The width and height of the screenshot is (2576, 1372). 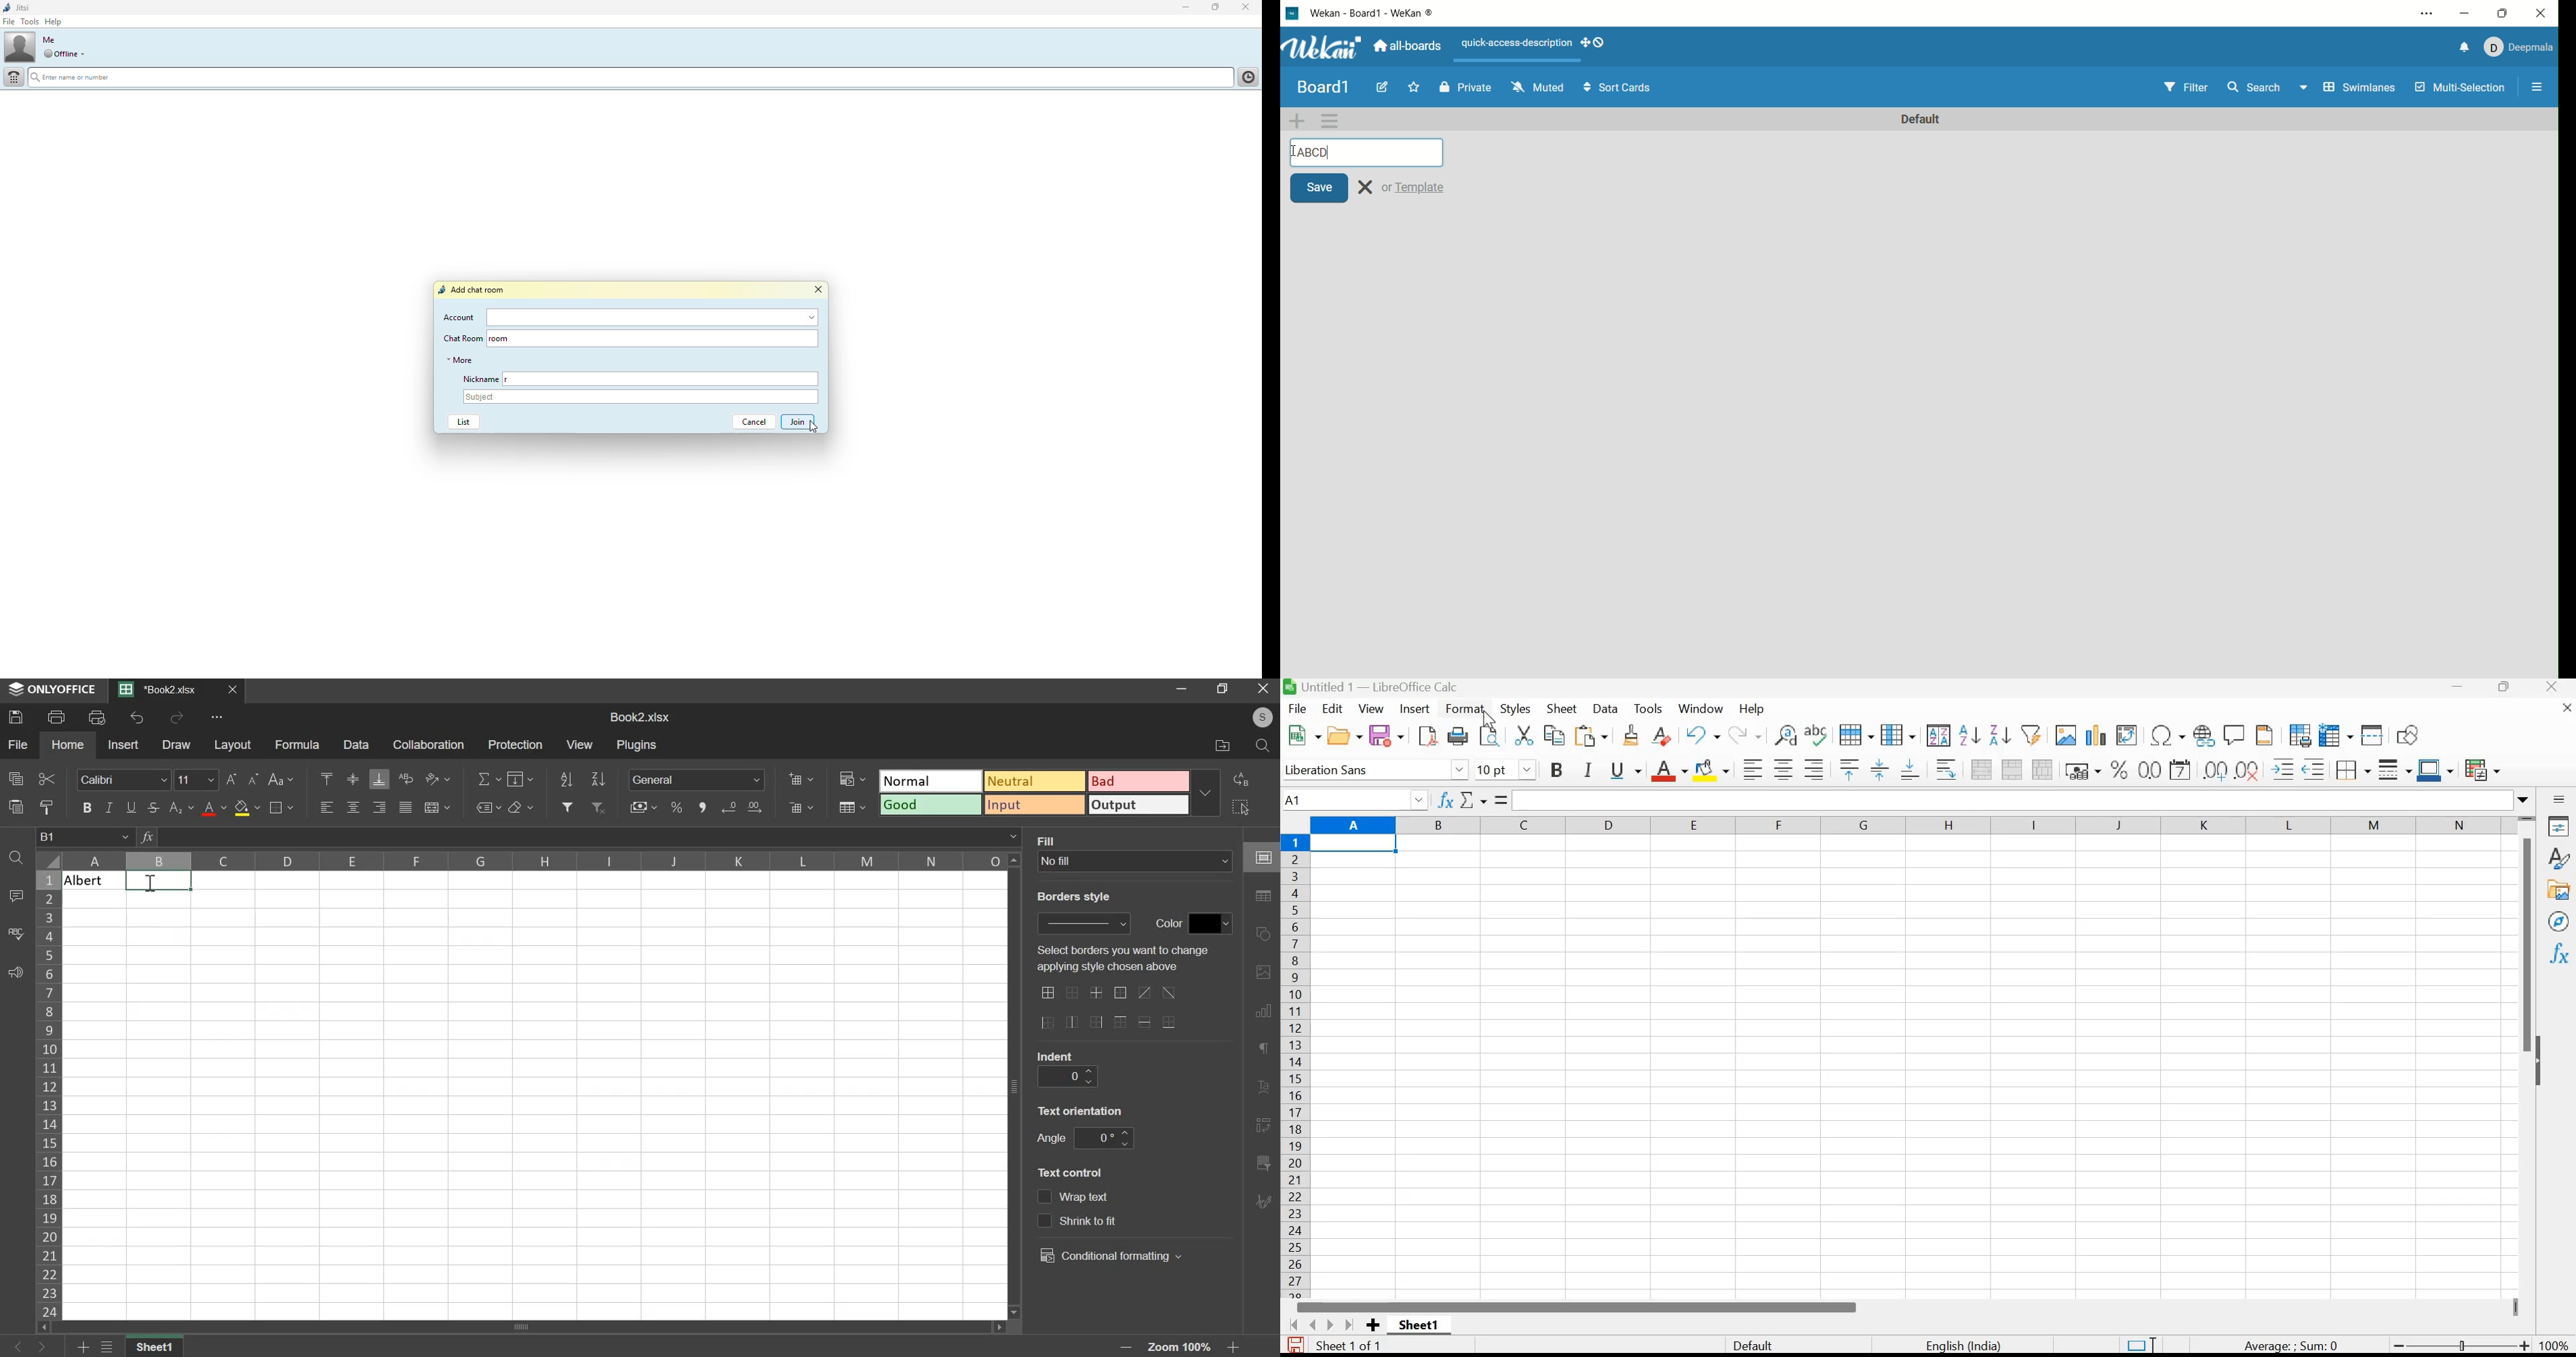 What do you see at coordinates (1857, 735) in the screenshot?
I see `Row` at bounding box center [1857, 735].